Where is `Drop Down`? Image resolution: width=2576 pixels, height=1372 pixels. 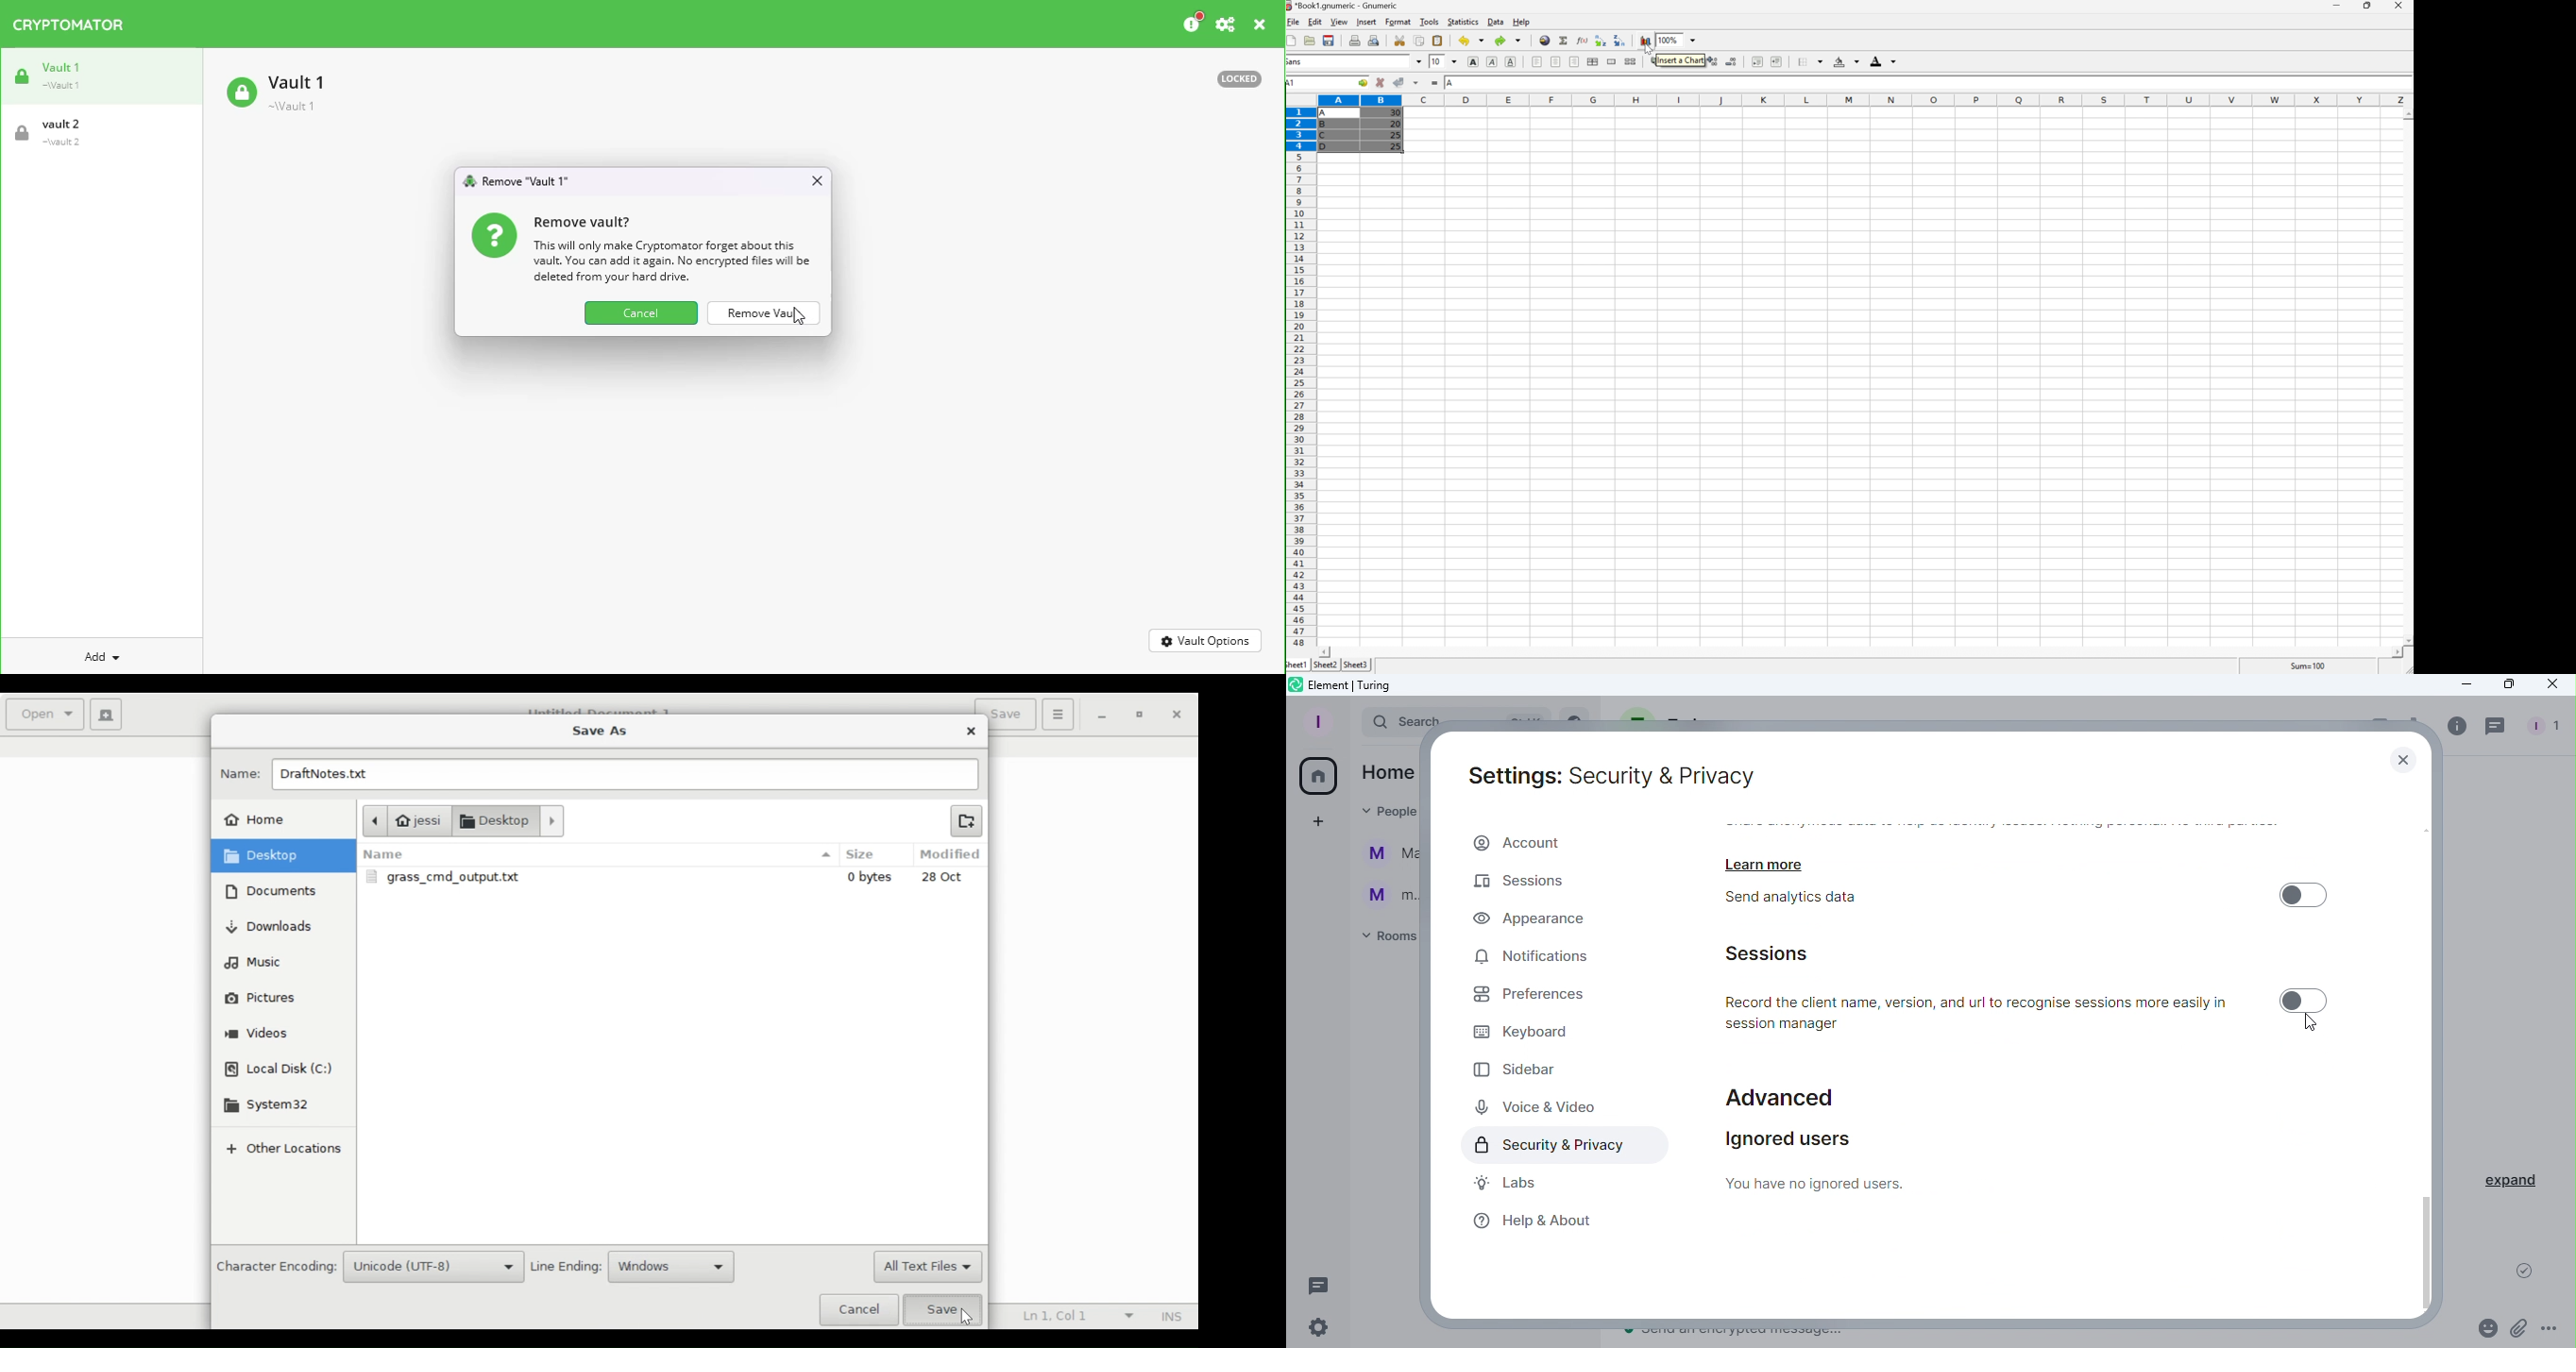 Drop Down is located at coordinates (1455, 61).